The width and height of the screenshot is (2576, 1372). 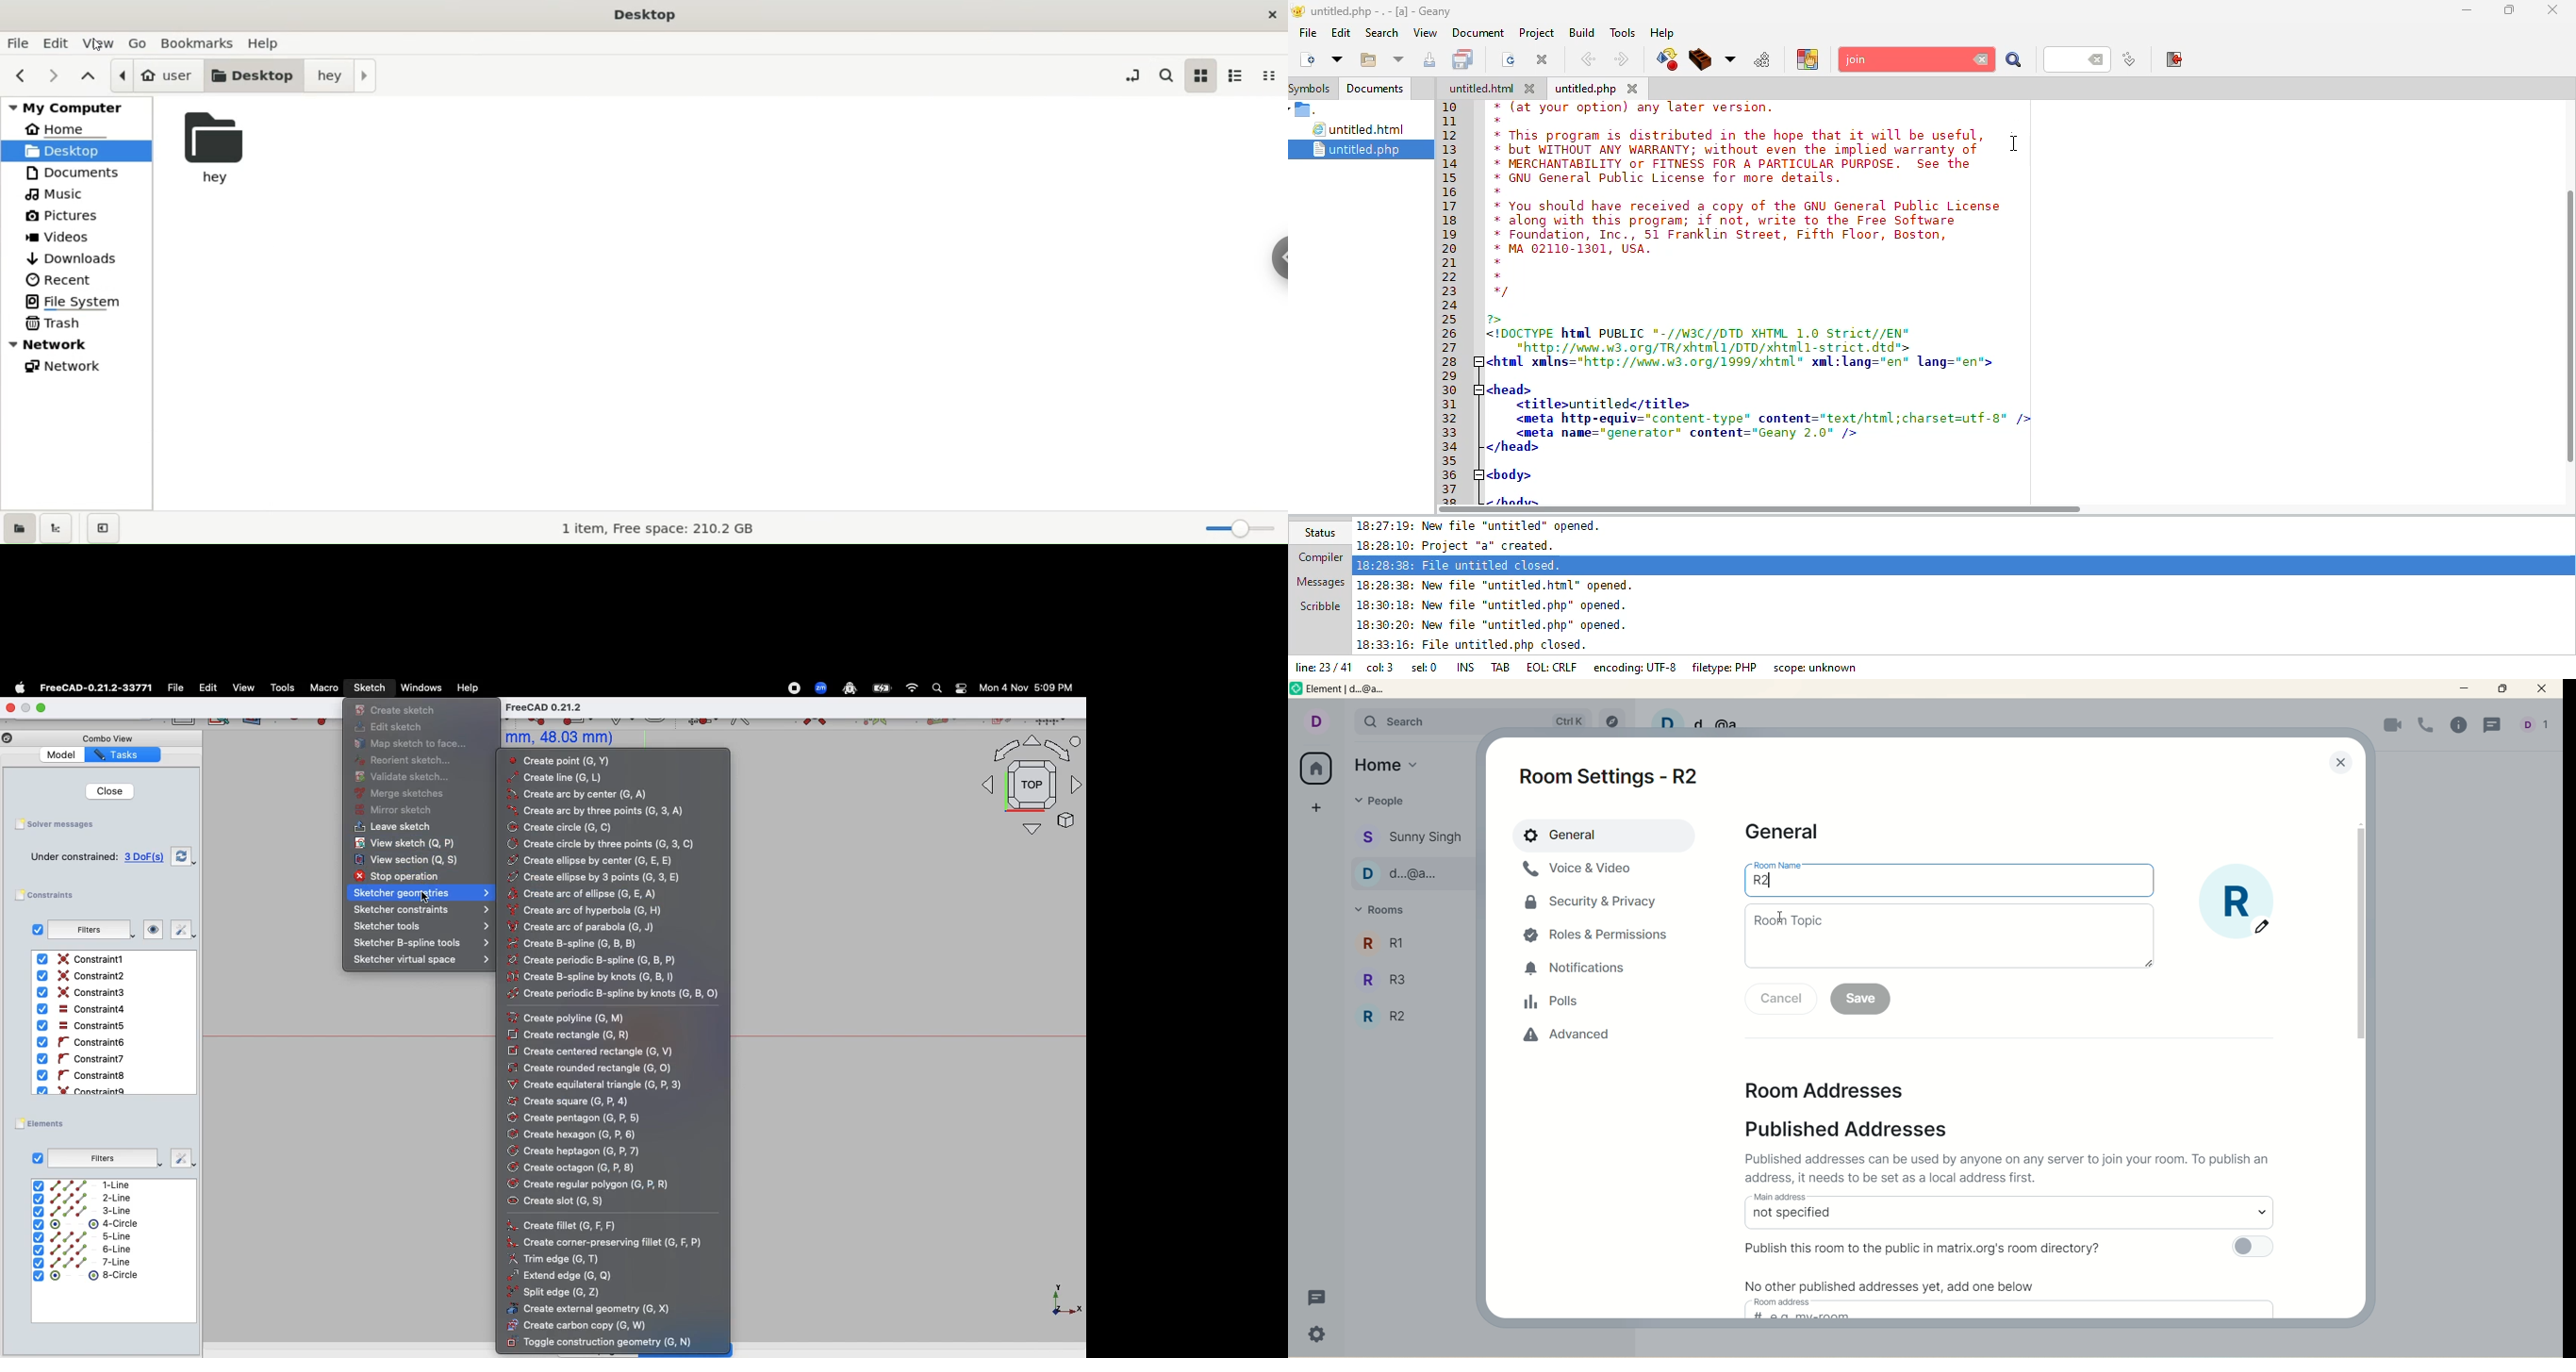 I want to click on settings, so click(x=1318, y=1336).